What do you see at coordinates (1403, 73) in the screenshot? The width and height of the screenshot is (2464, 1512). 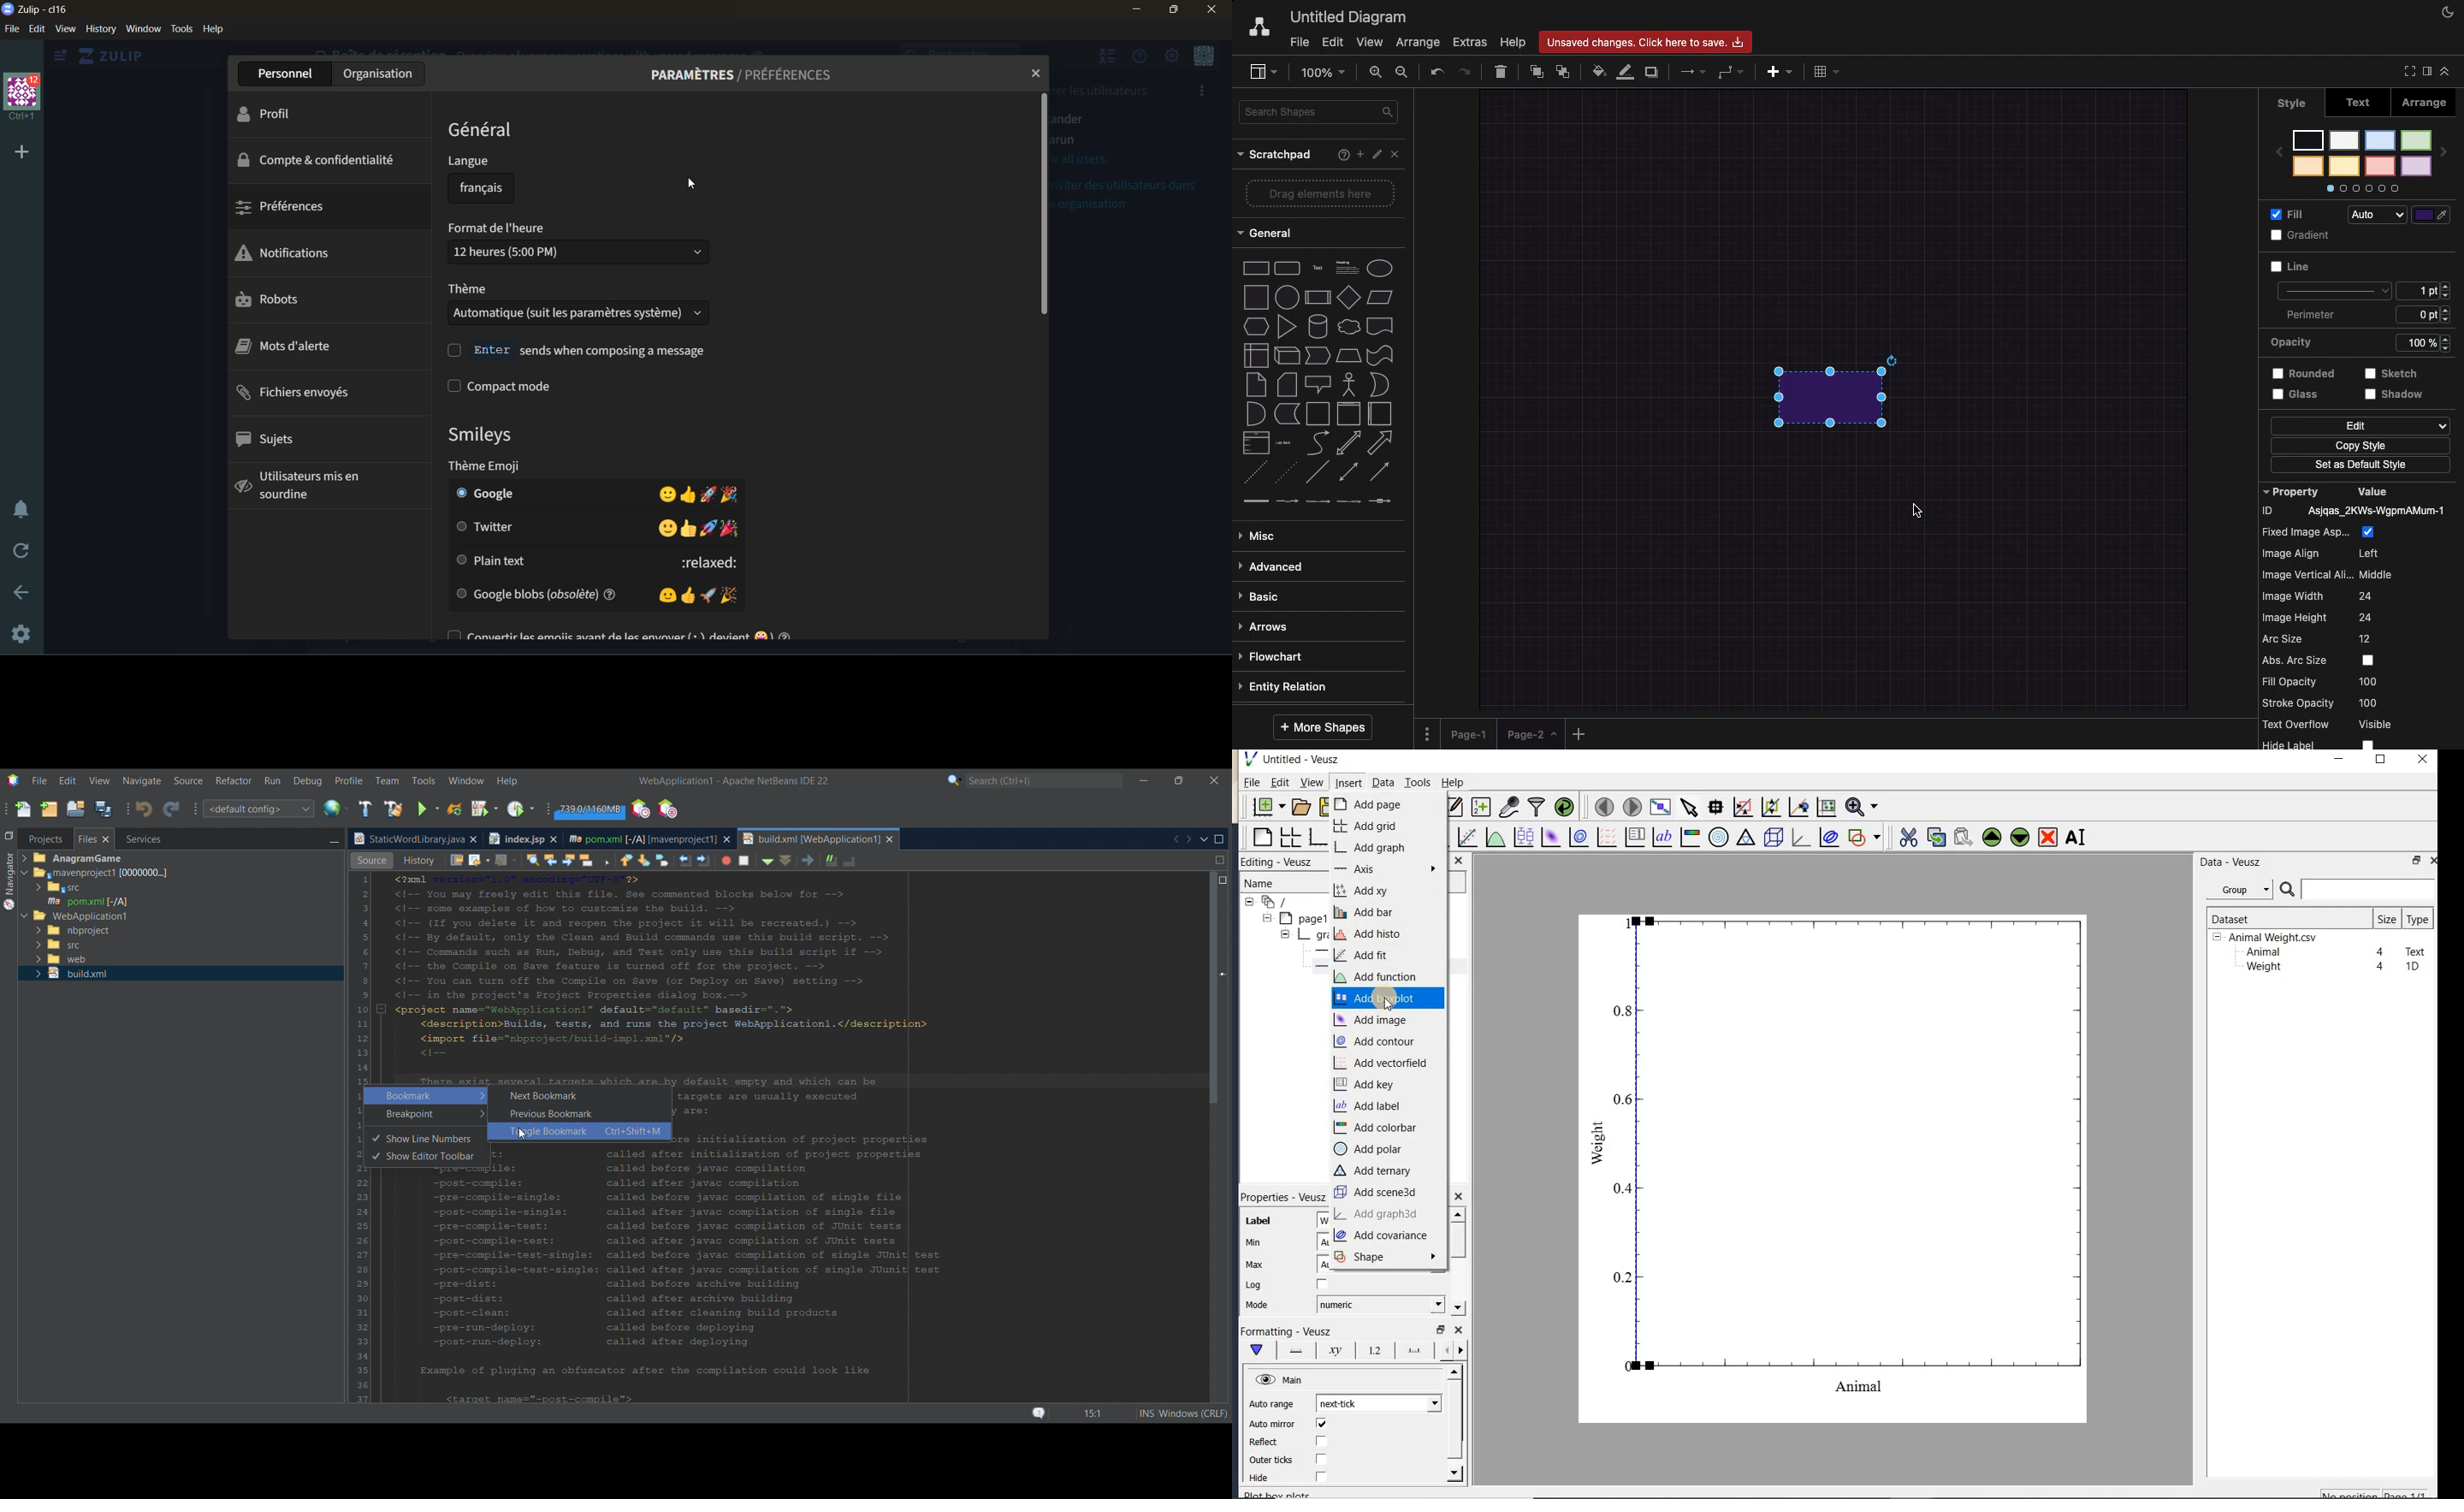 I see `Zoom out` at bounding box center [1403, 73].